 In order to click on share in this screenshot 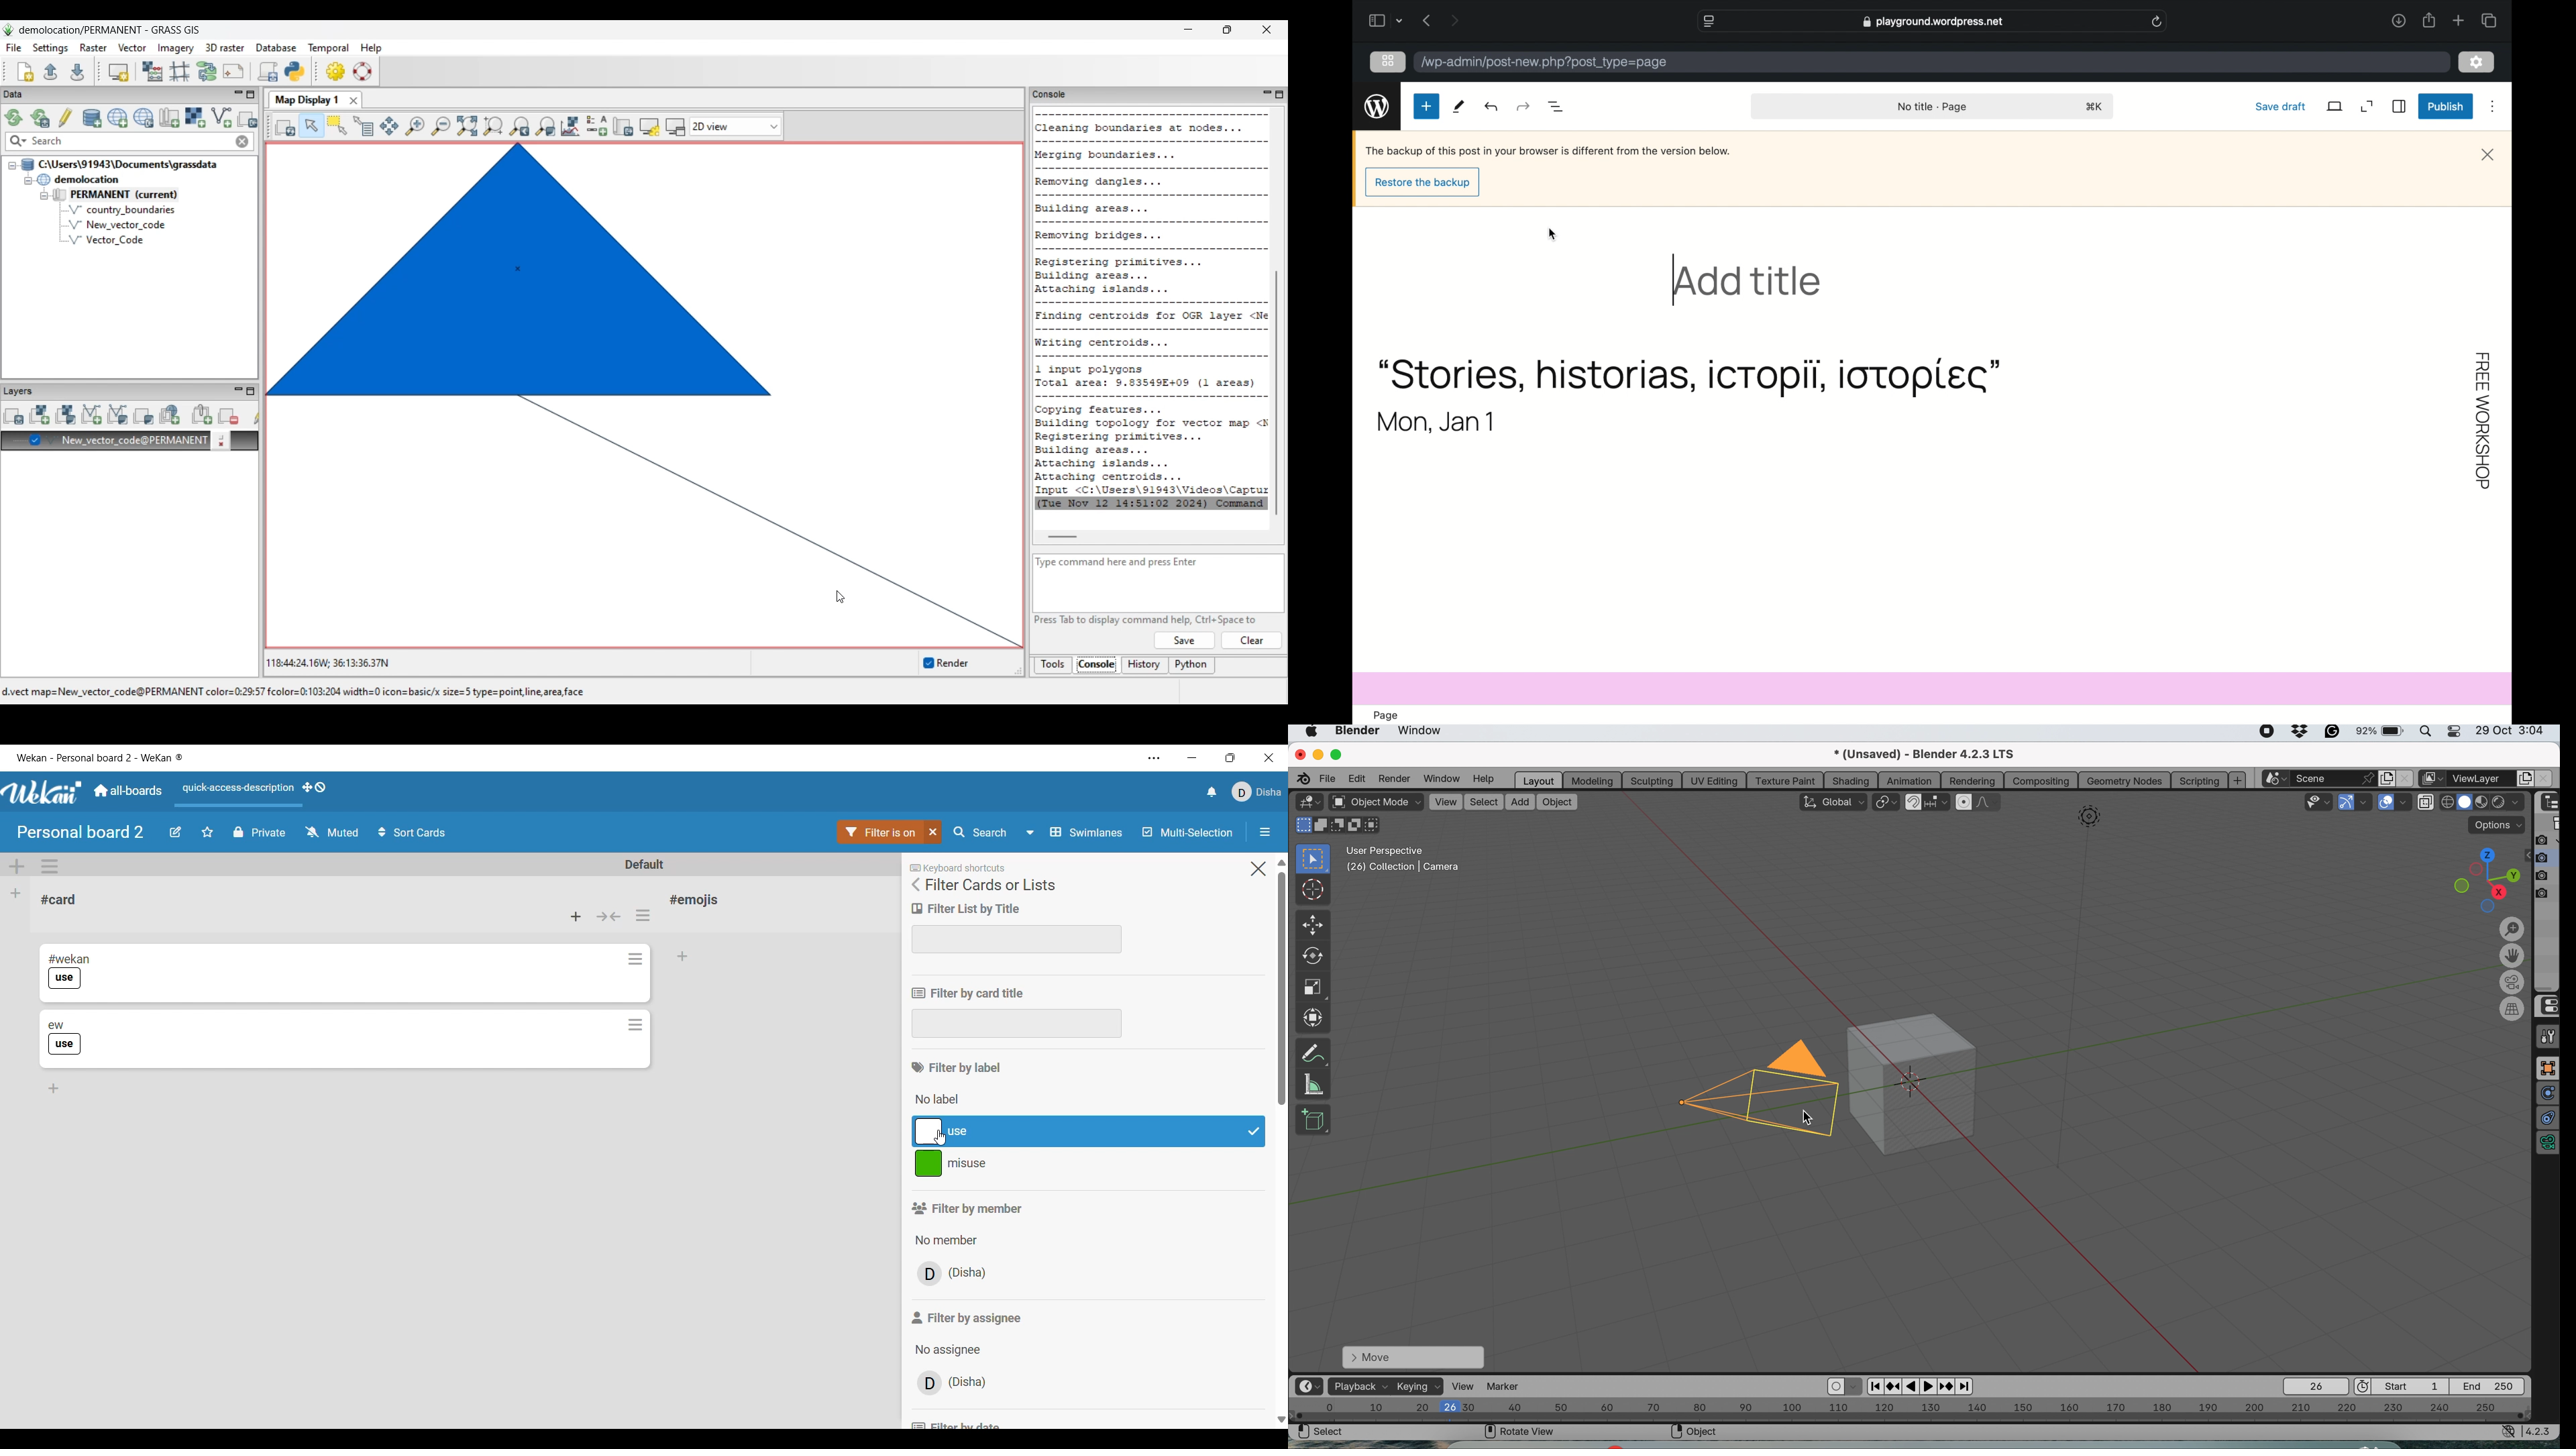, I will do `click(2428, 20)`.